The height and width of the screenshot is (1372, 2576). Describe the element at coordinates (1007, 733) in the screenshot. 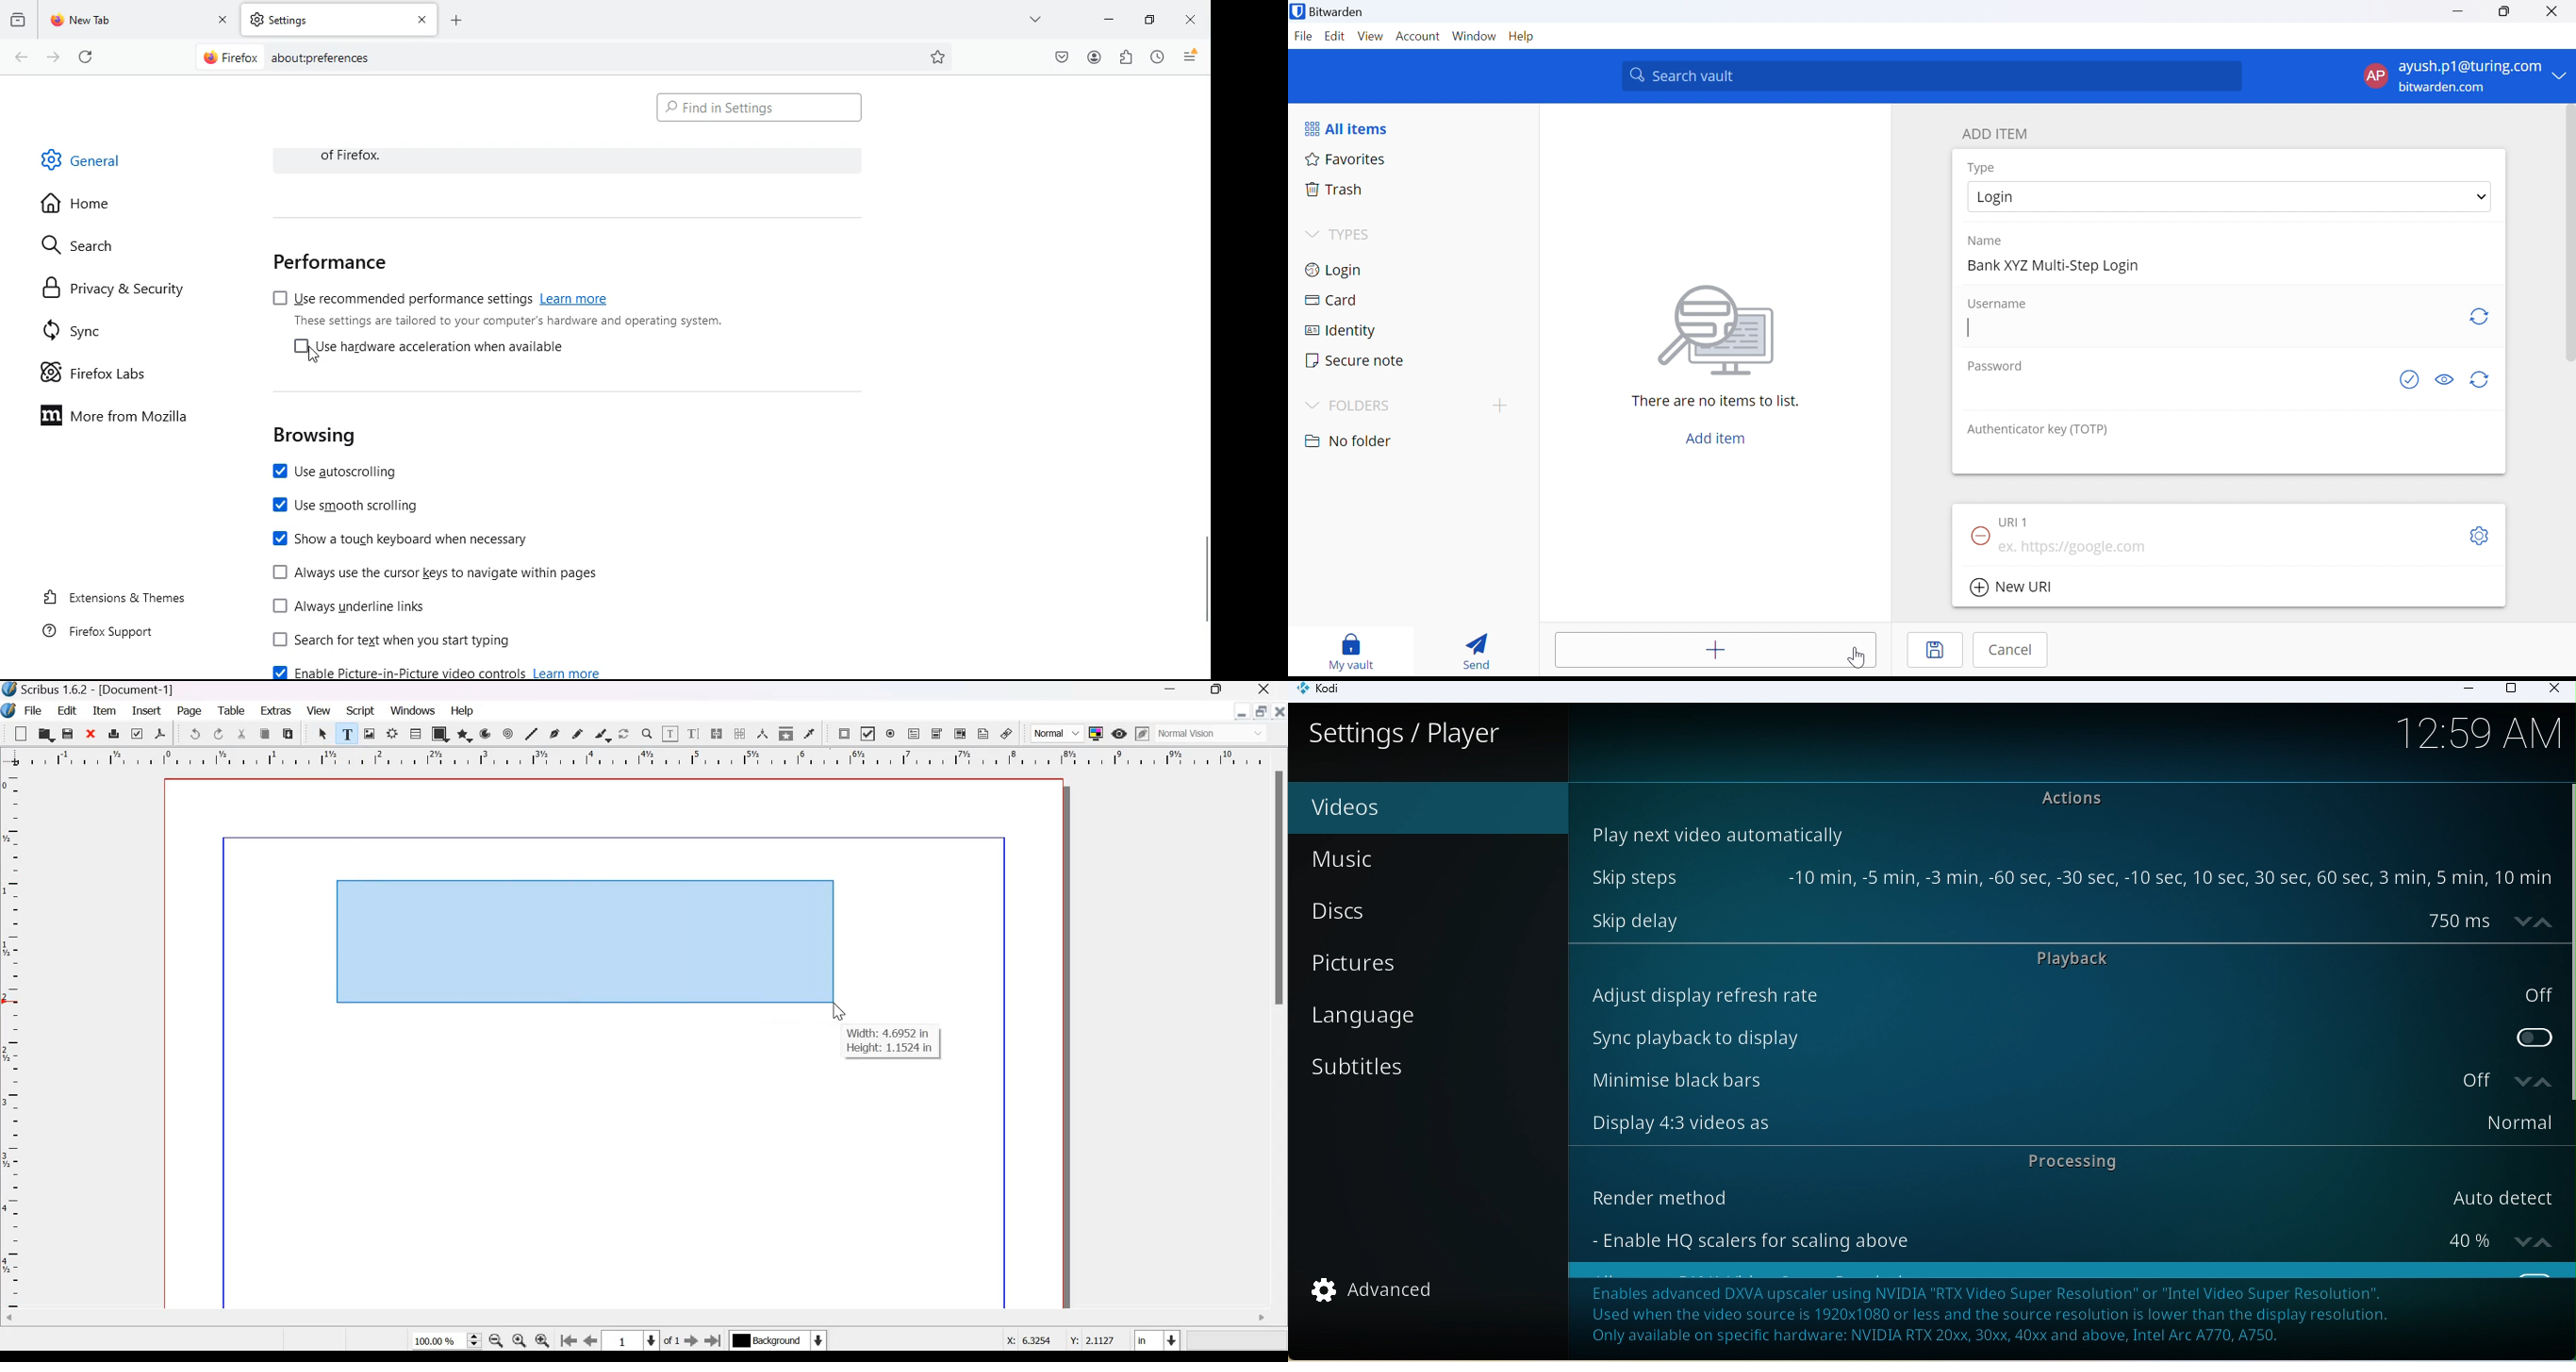

I see `Link annotation` at that location.